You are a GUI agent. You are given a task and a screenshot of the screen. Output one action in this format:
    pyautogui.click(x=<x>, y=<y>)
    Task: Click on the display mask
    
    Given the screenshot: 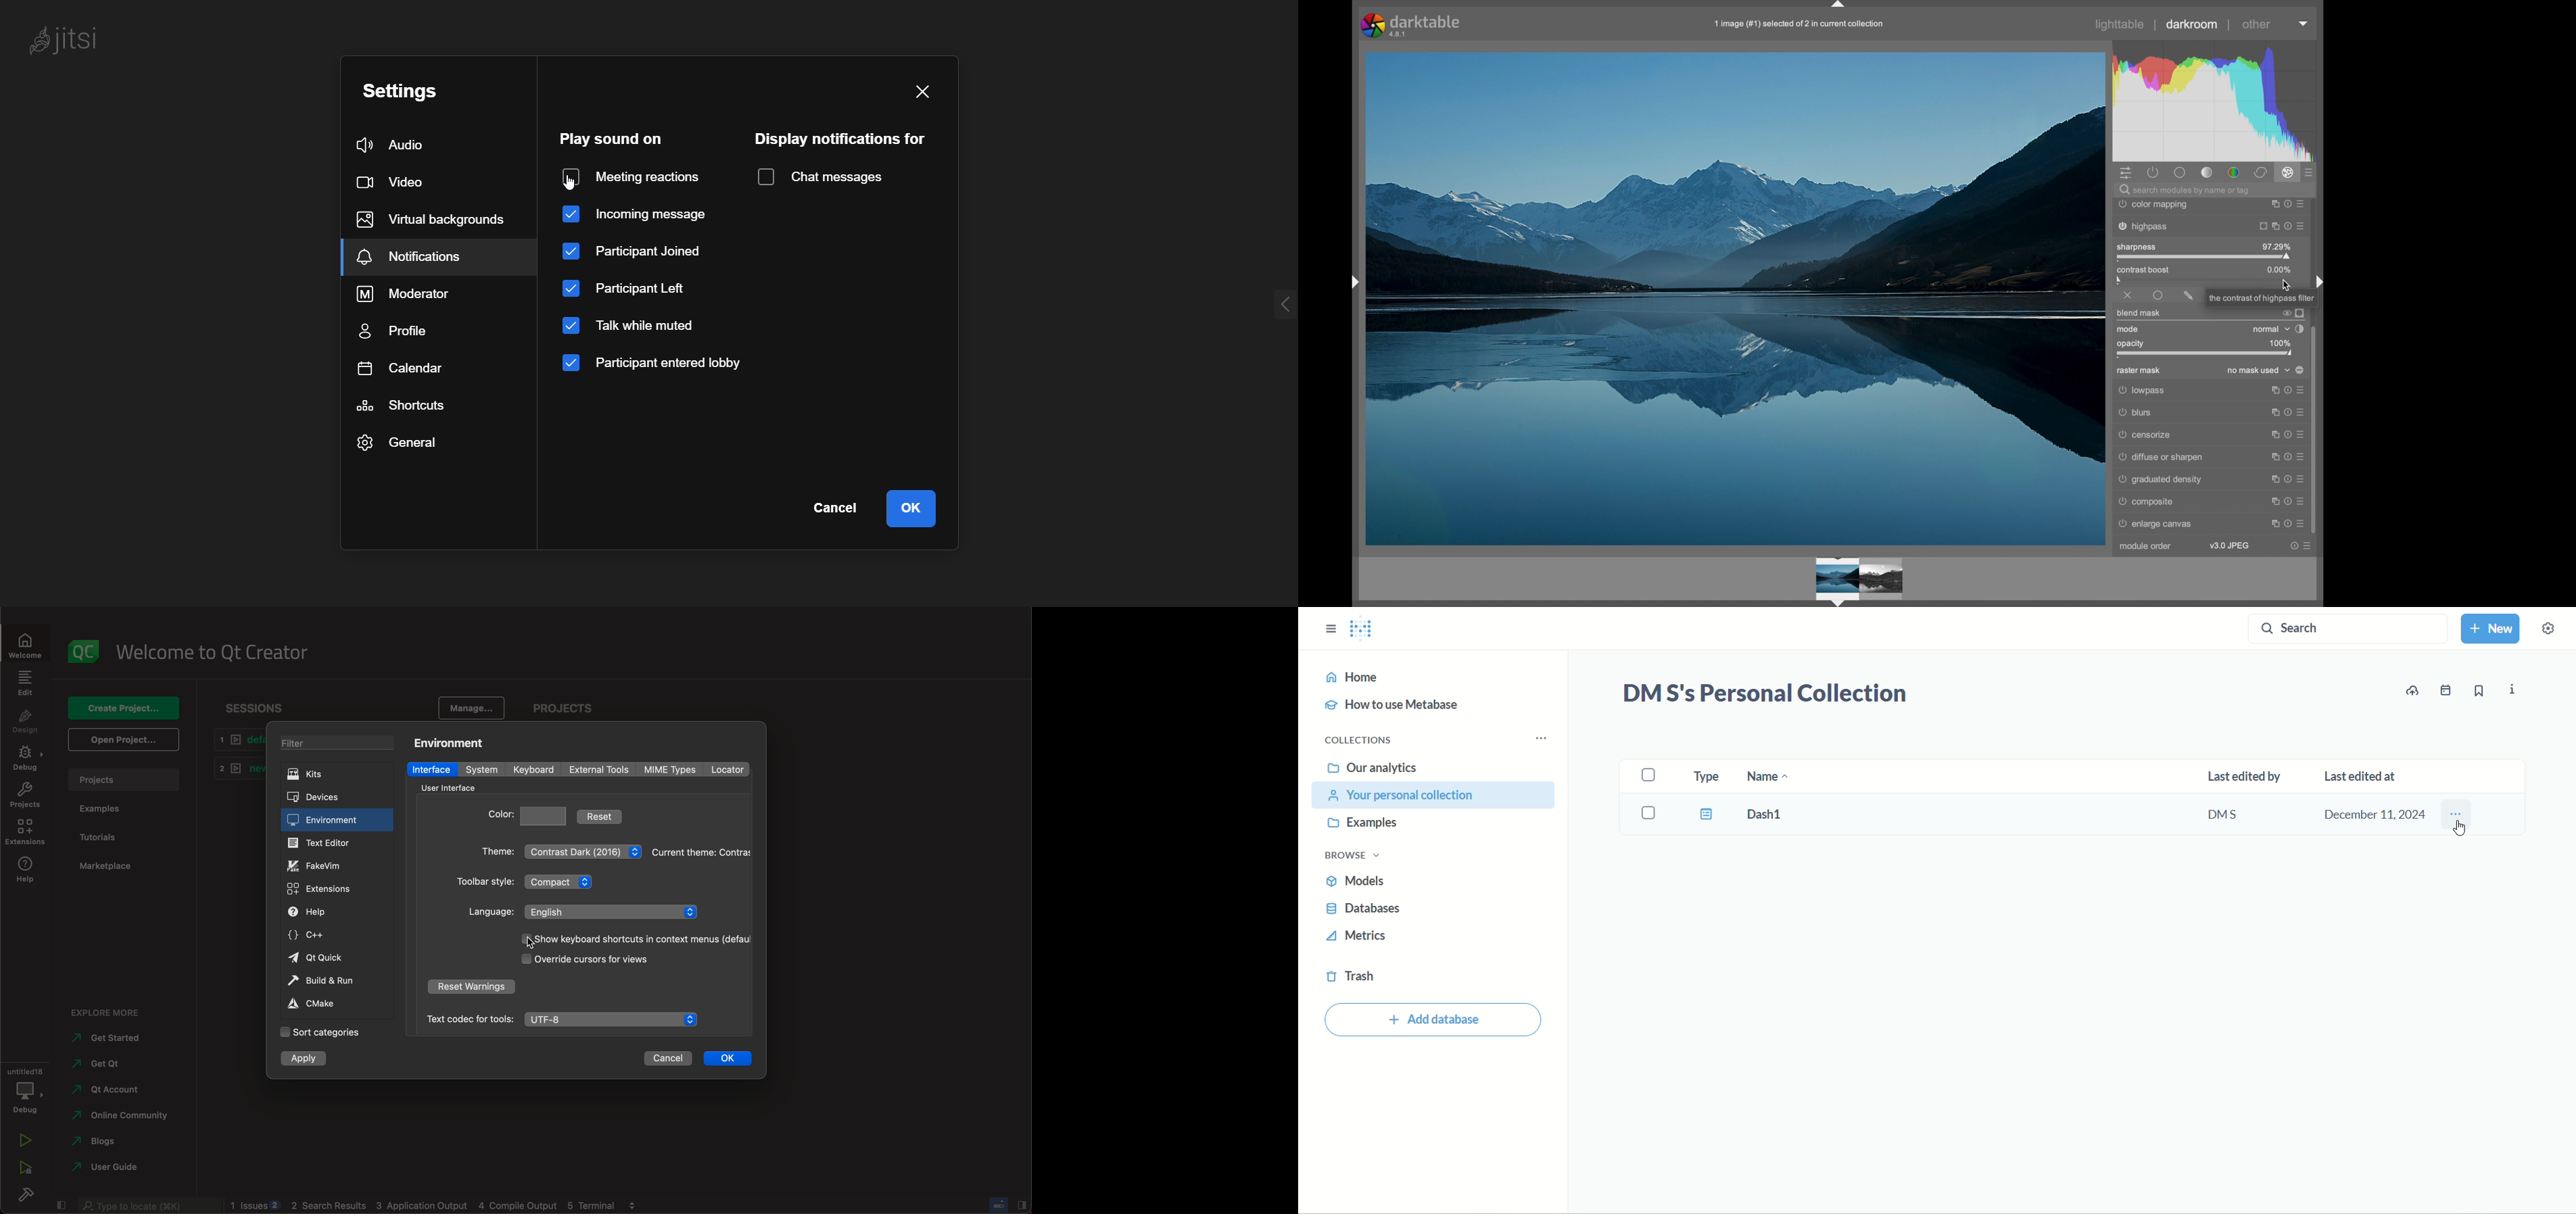 What is the action you would take?
    pyautogui.click(x=2301, y=312)
    